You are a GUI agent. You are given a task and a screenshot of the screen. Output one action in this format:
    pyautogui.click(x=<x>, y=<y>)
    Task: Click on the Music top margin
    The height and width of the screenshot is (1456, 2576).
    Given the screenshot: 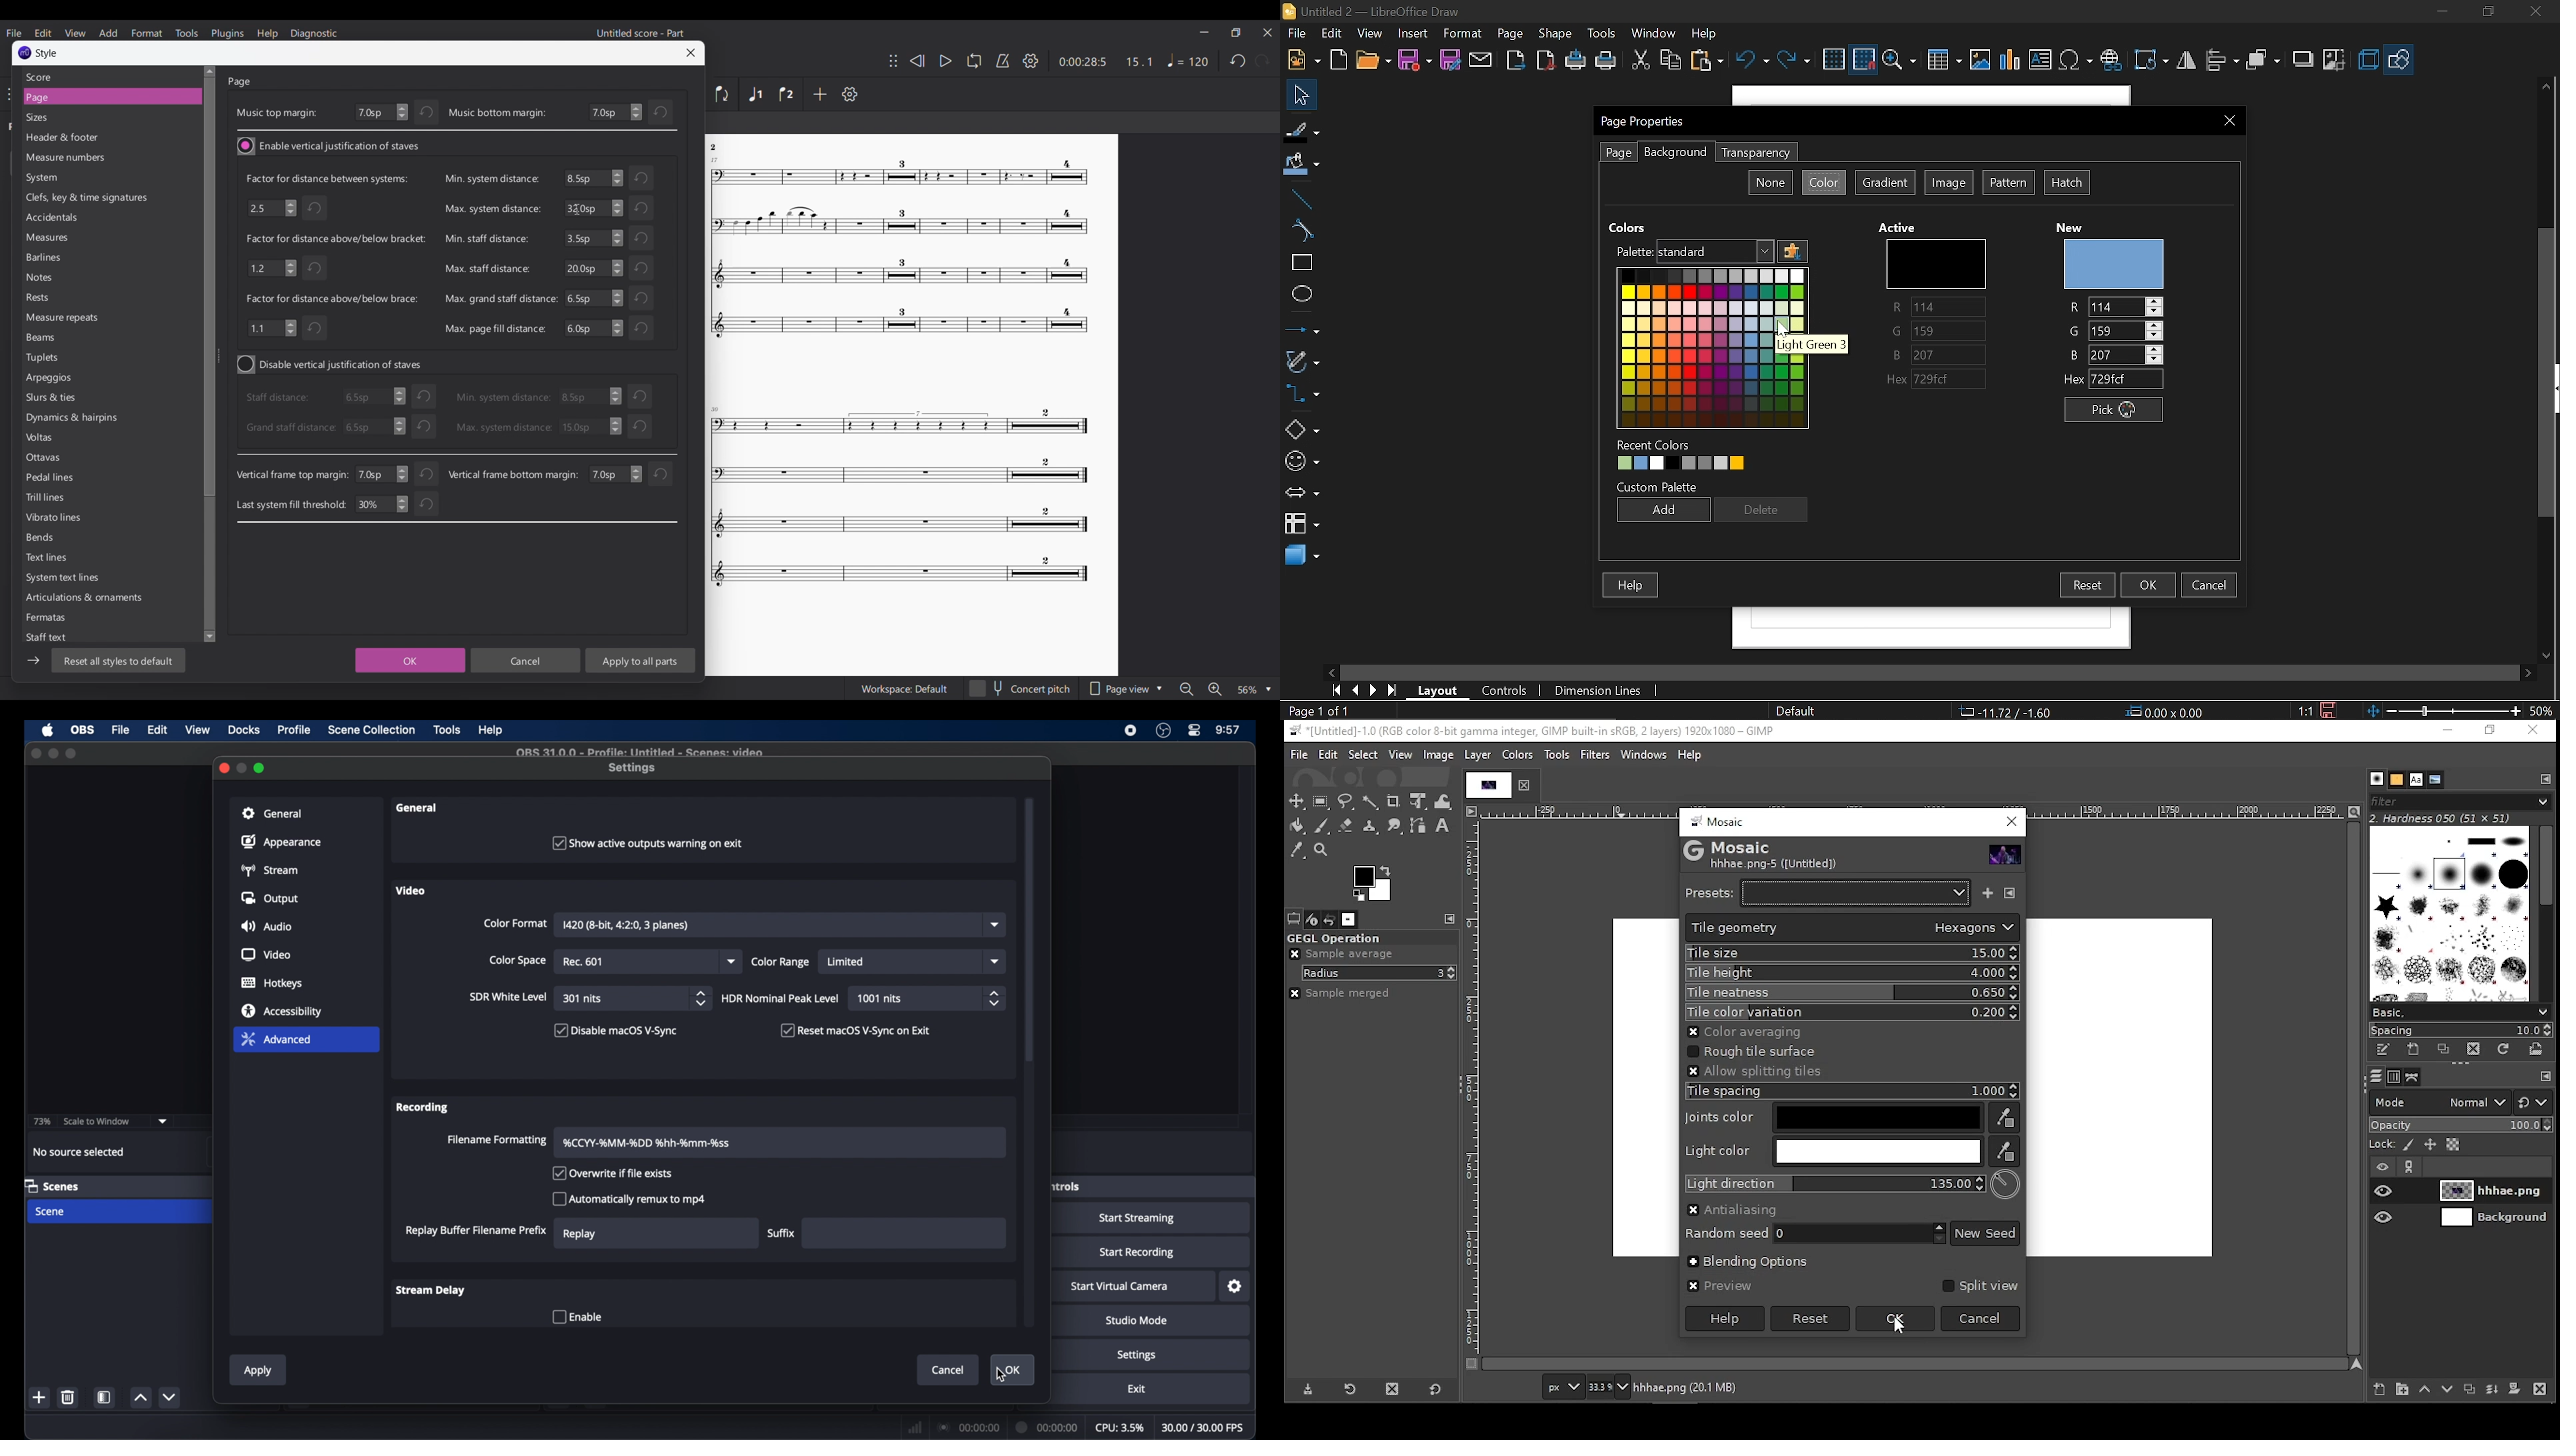 What is the action you would take?
    pyautogui.click(x=276, y=113)
    